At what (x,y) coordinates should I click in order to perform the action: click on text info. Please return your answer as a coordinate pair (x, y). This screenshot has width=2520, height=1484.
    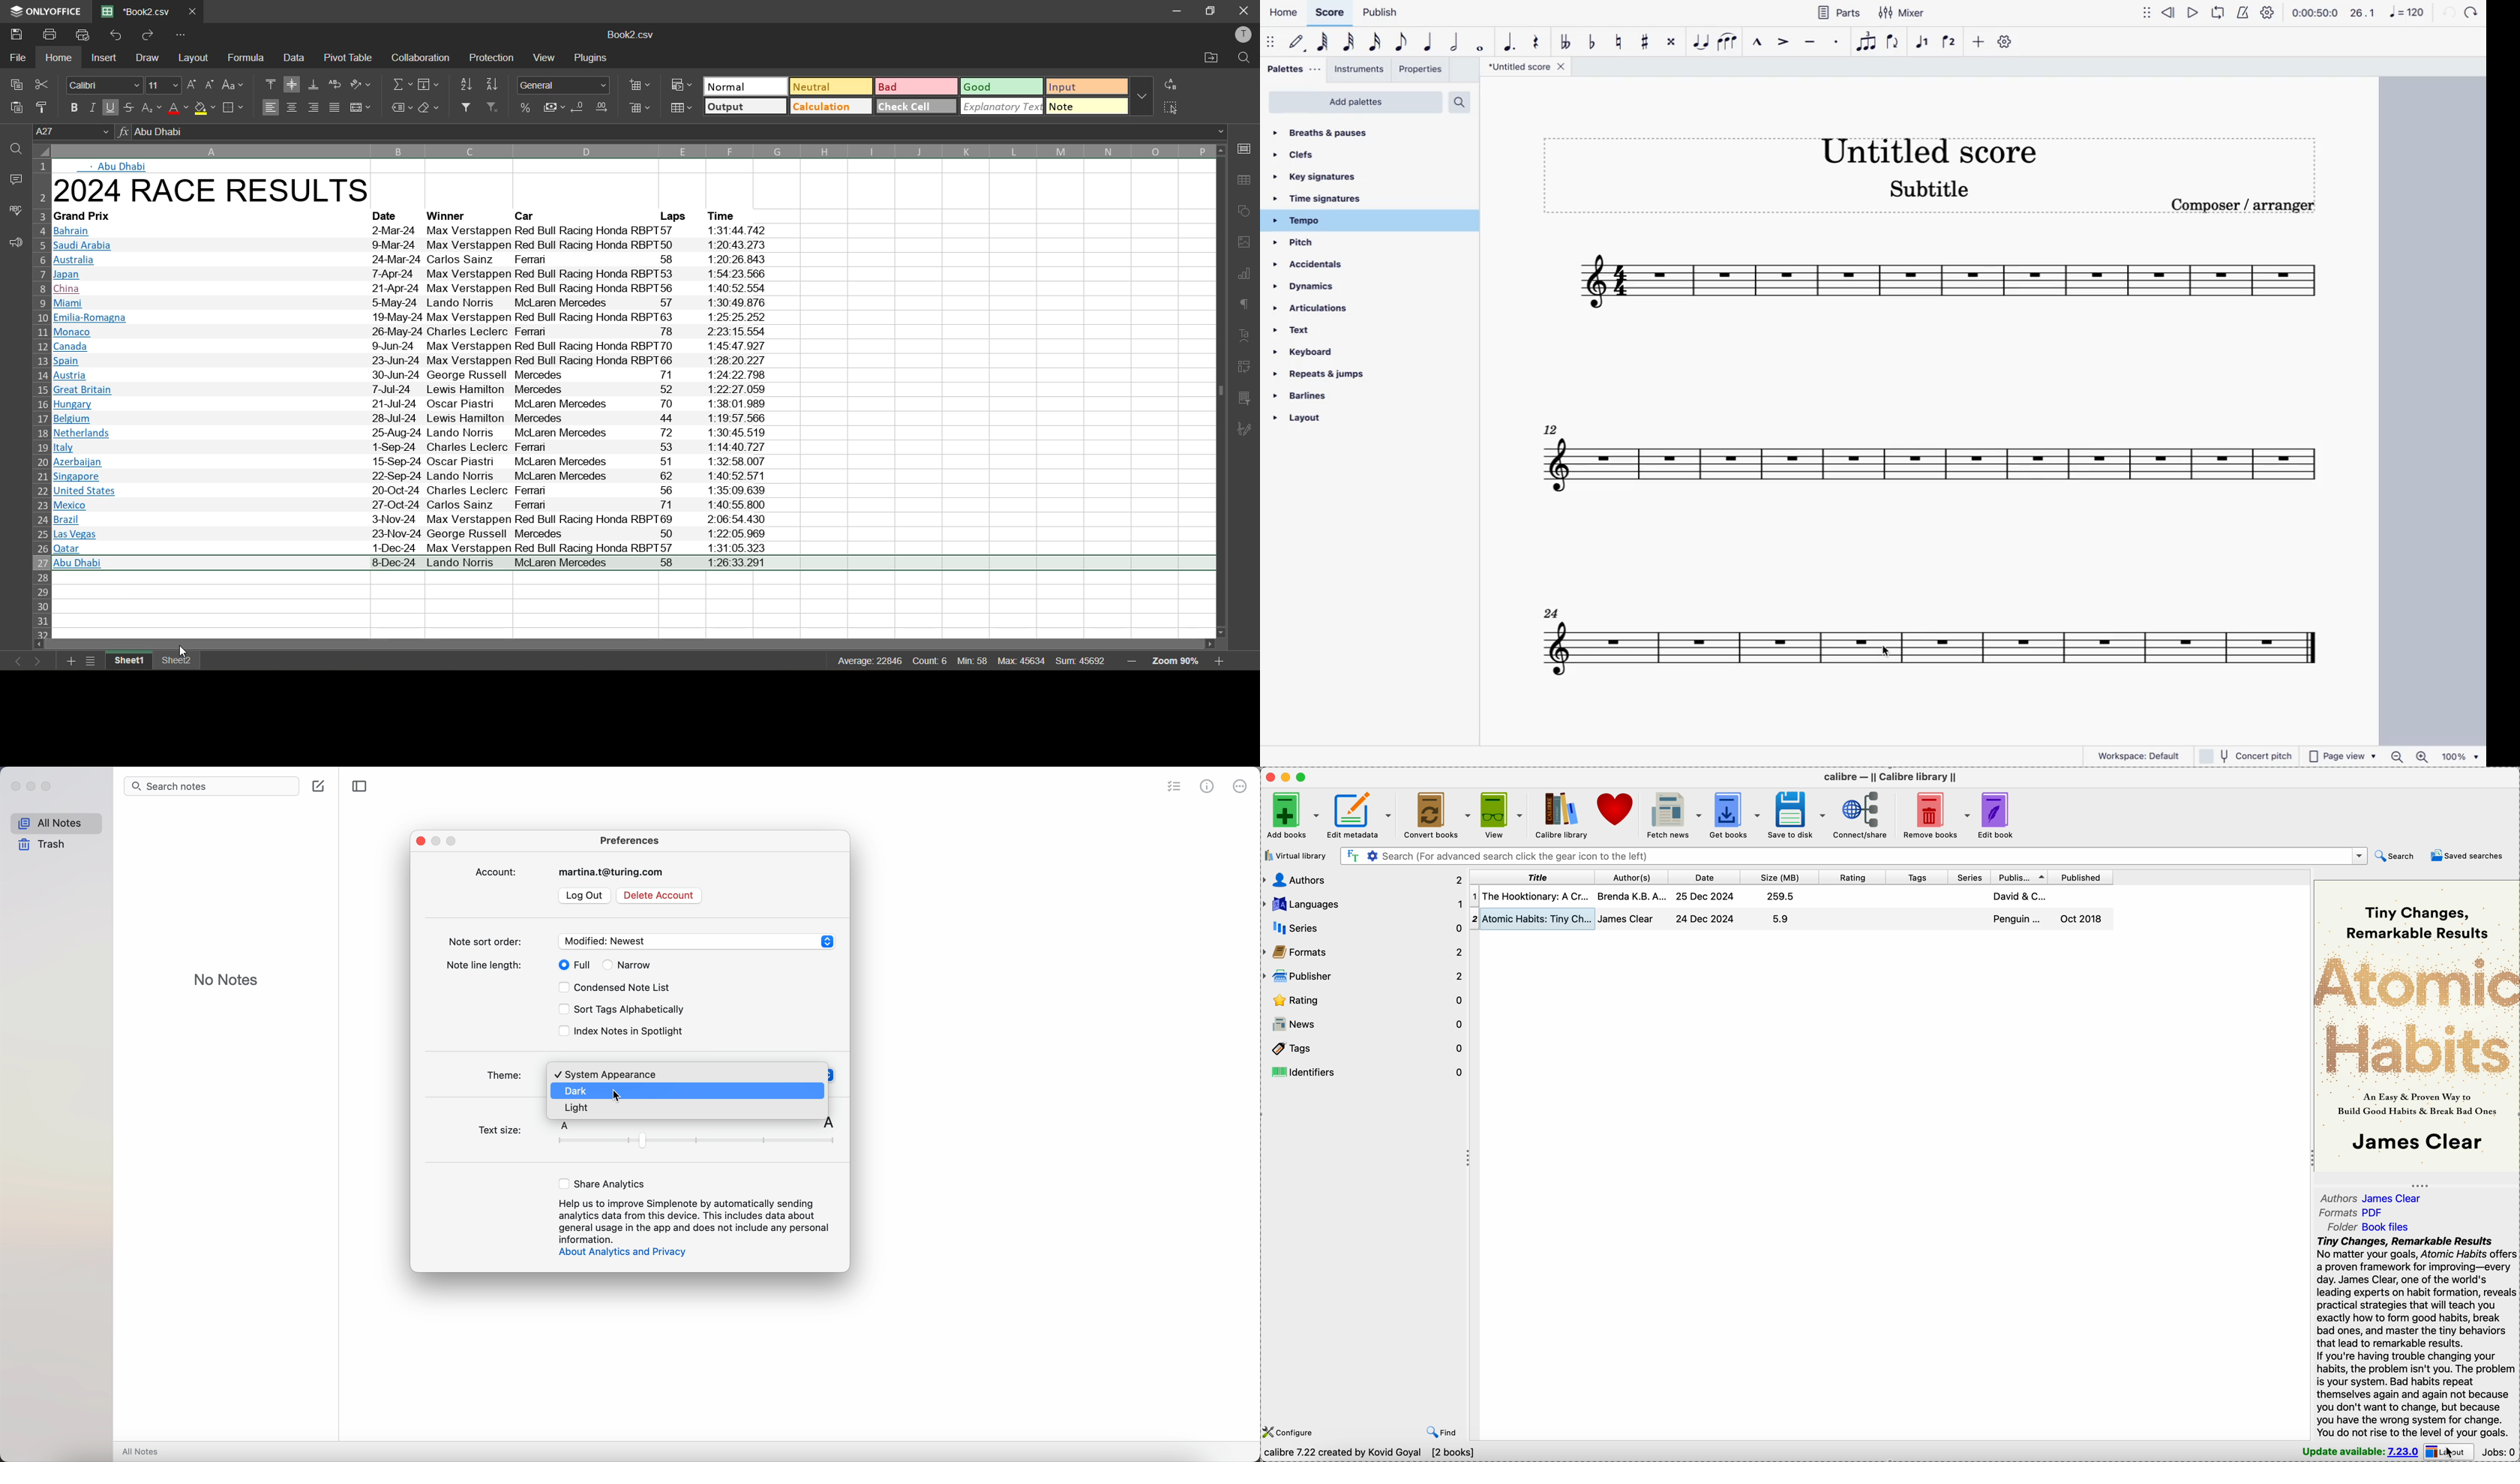
    Looking at the image, I should click on (413, 303).